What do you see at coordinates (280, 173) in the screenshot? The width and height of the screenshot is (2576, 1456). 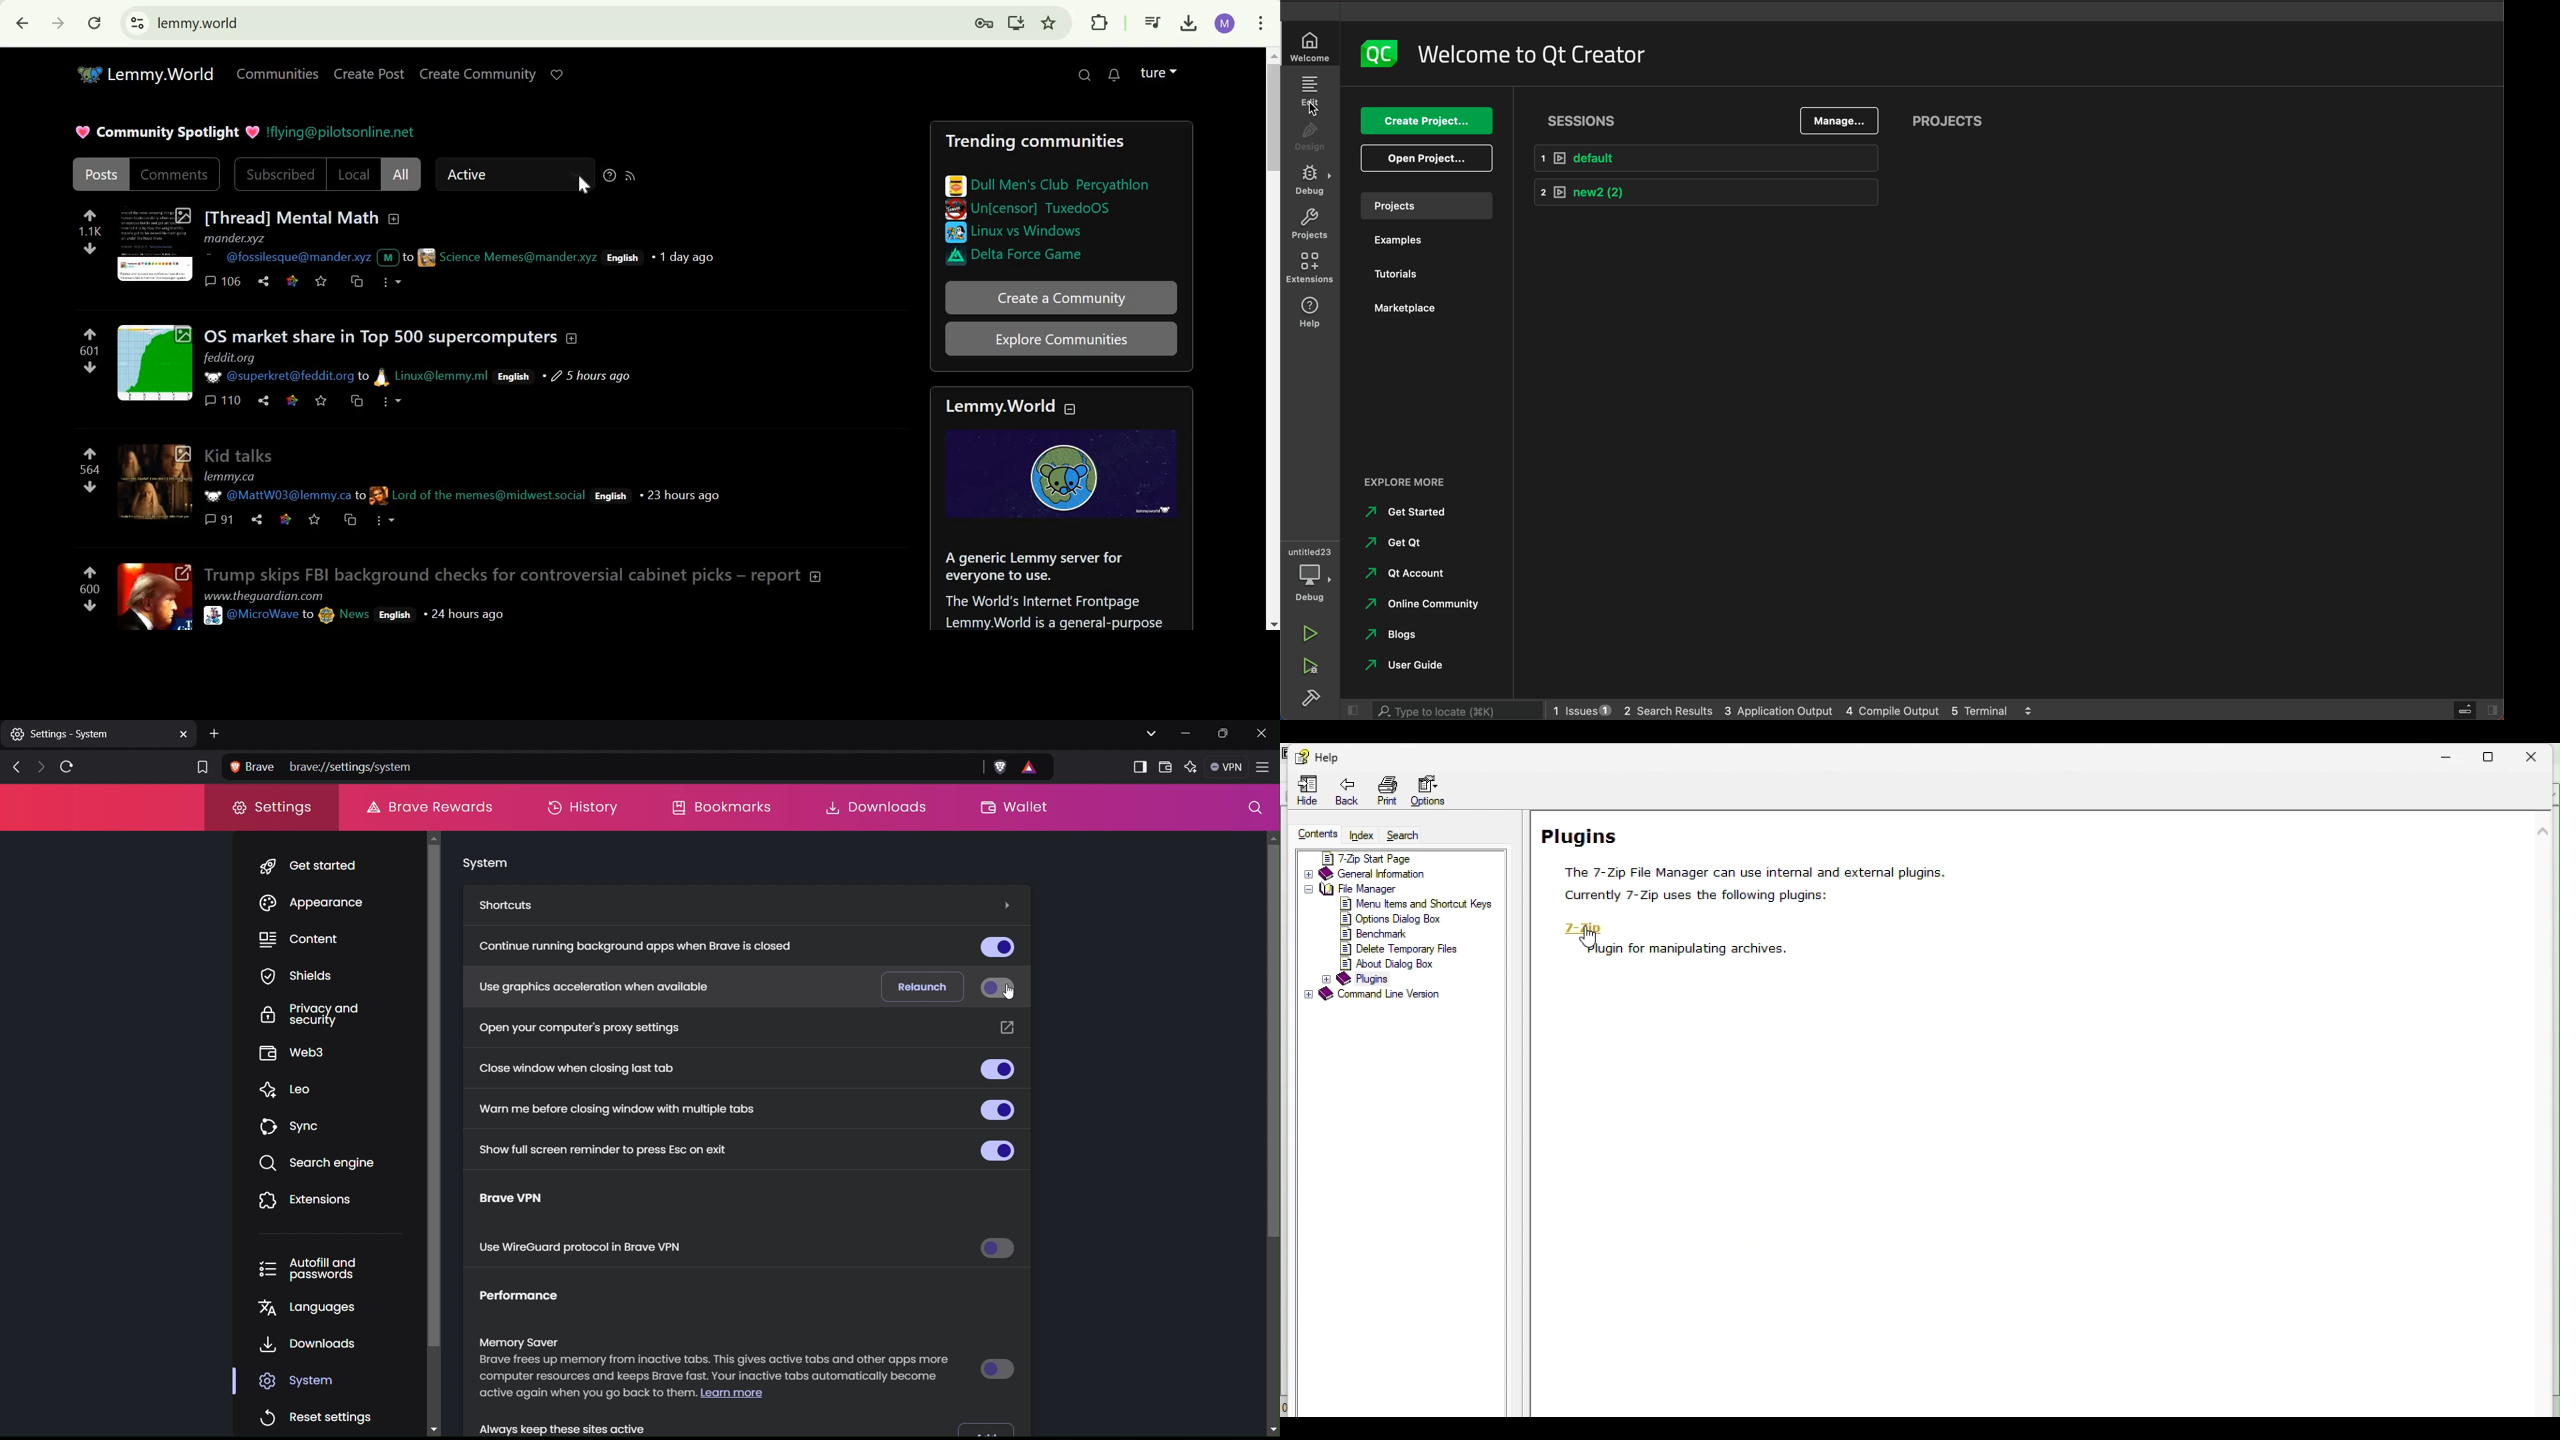 I see `SUbscribed` at bounding box center [280, 173].